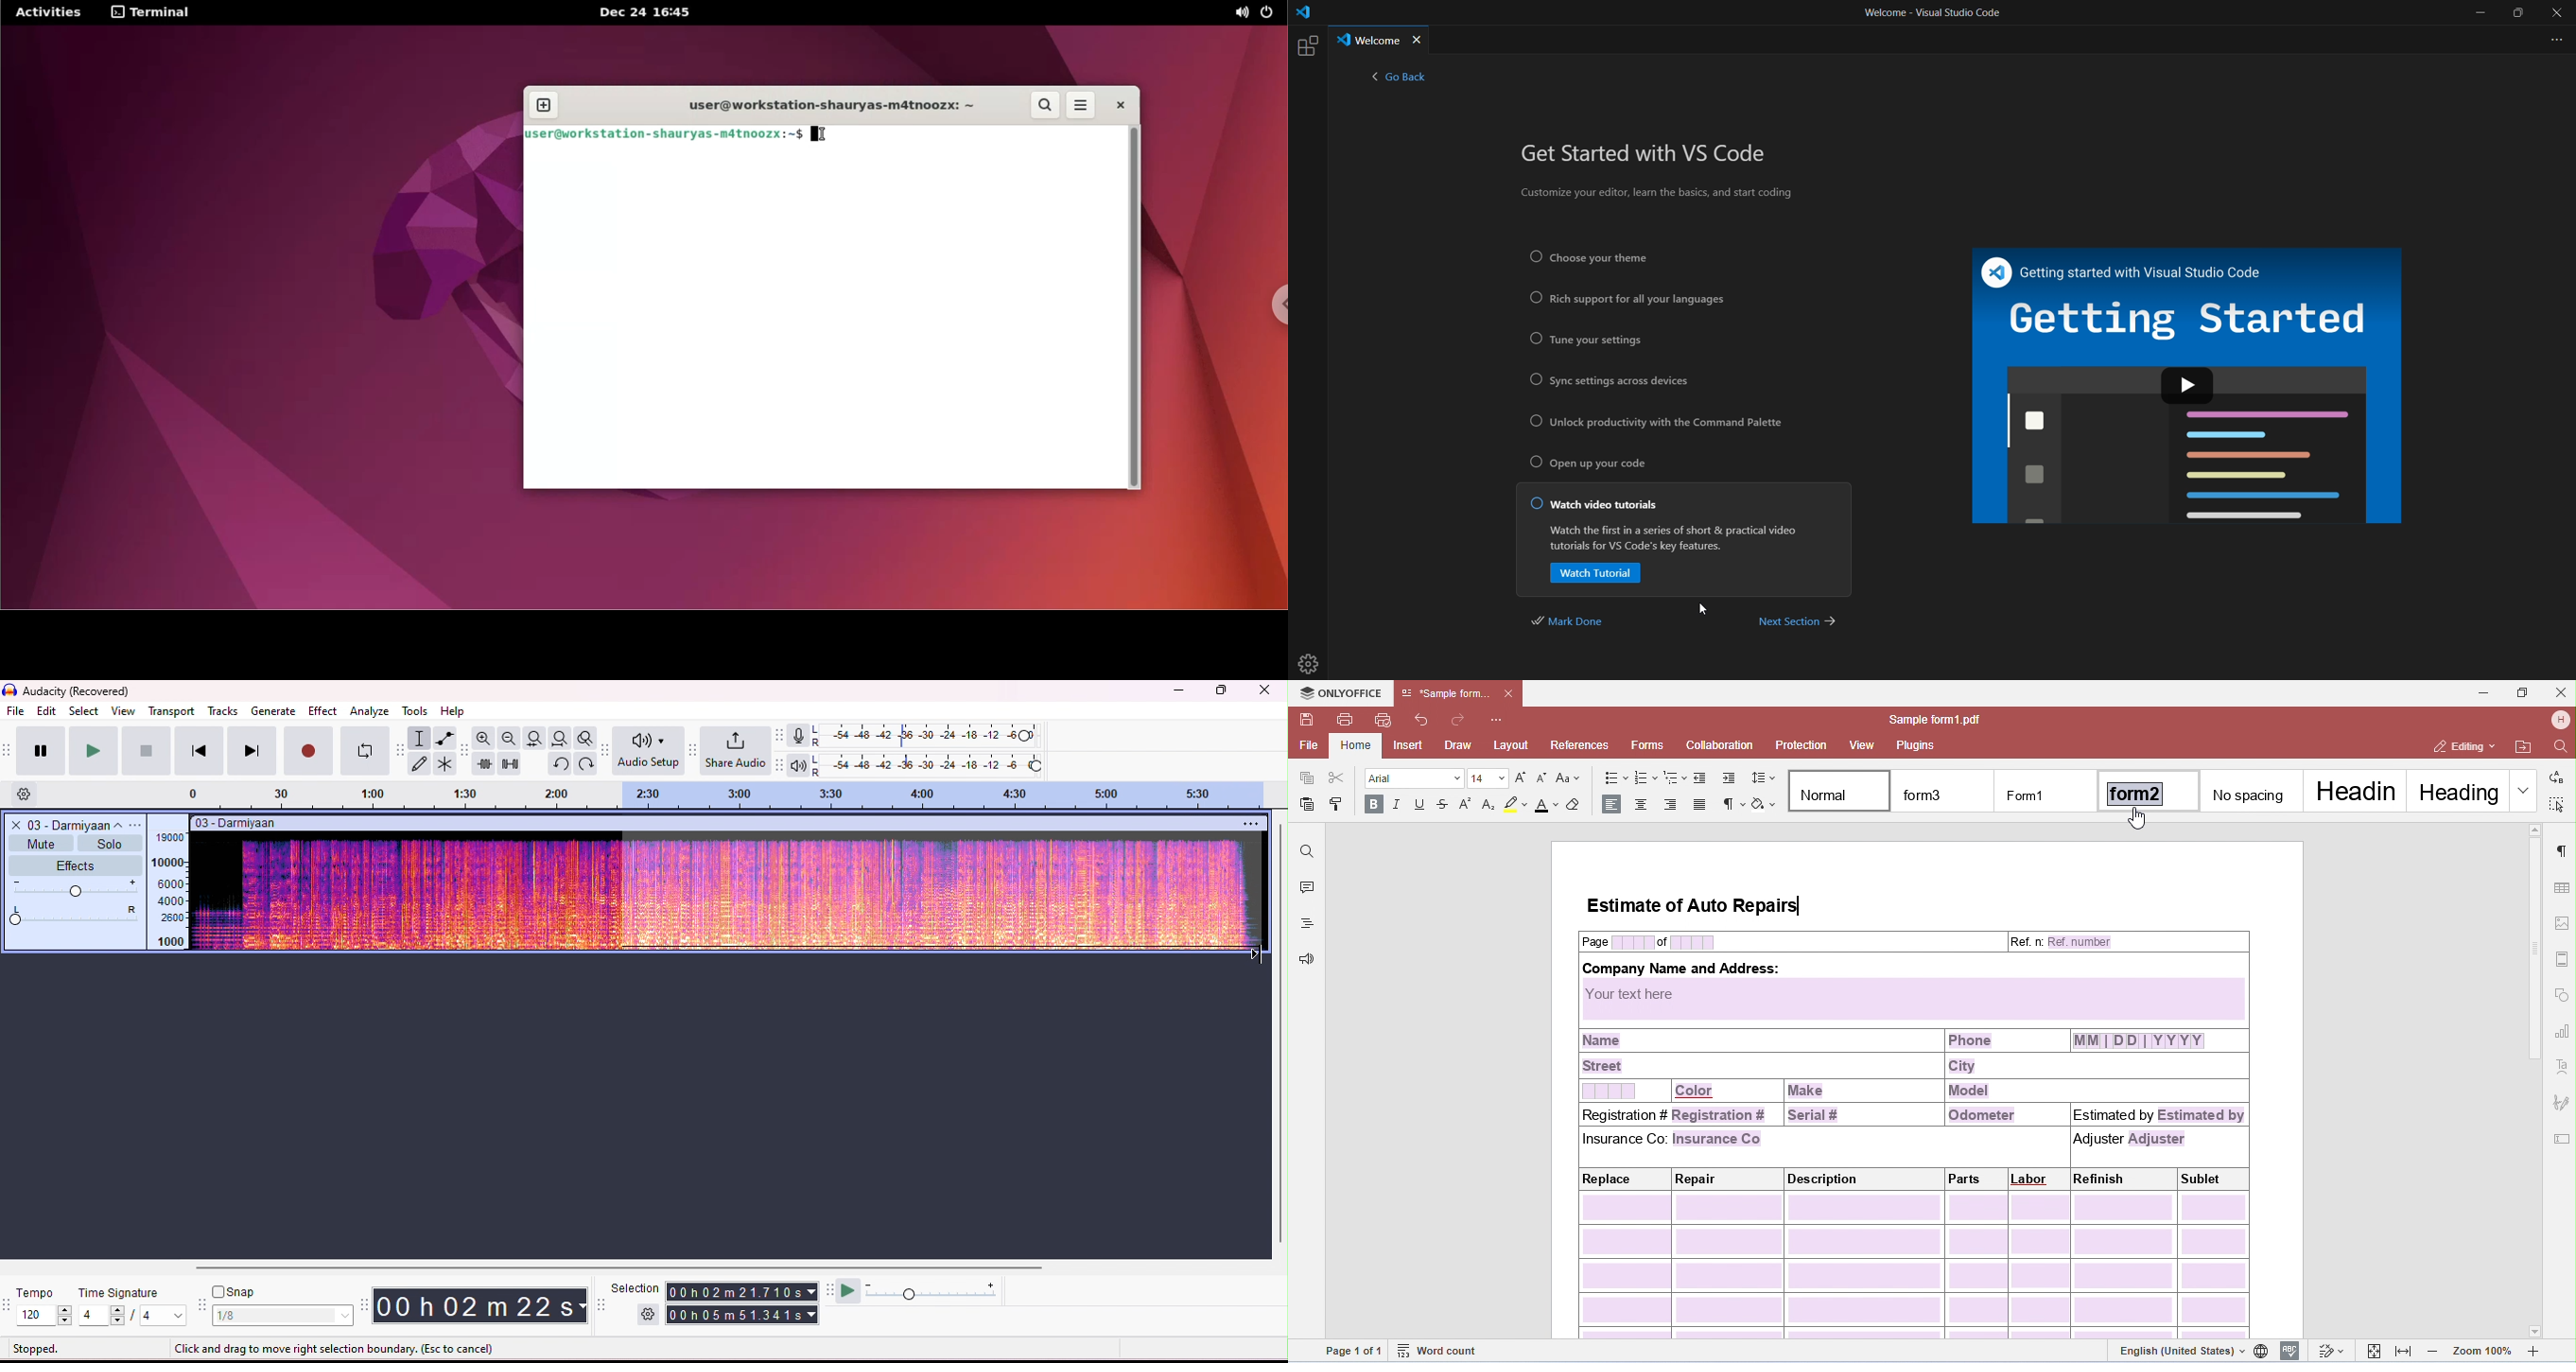 The width and height of the screenshot is (2576, 1372). Describe the element at coordinates (2191, 468) in the screenshot. I see `sample display` at that location.